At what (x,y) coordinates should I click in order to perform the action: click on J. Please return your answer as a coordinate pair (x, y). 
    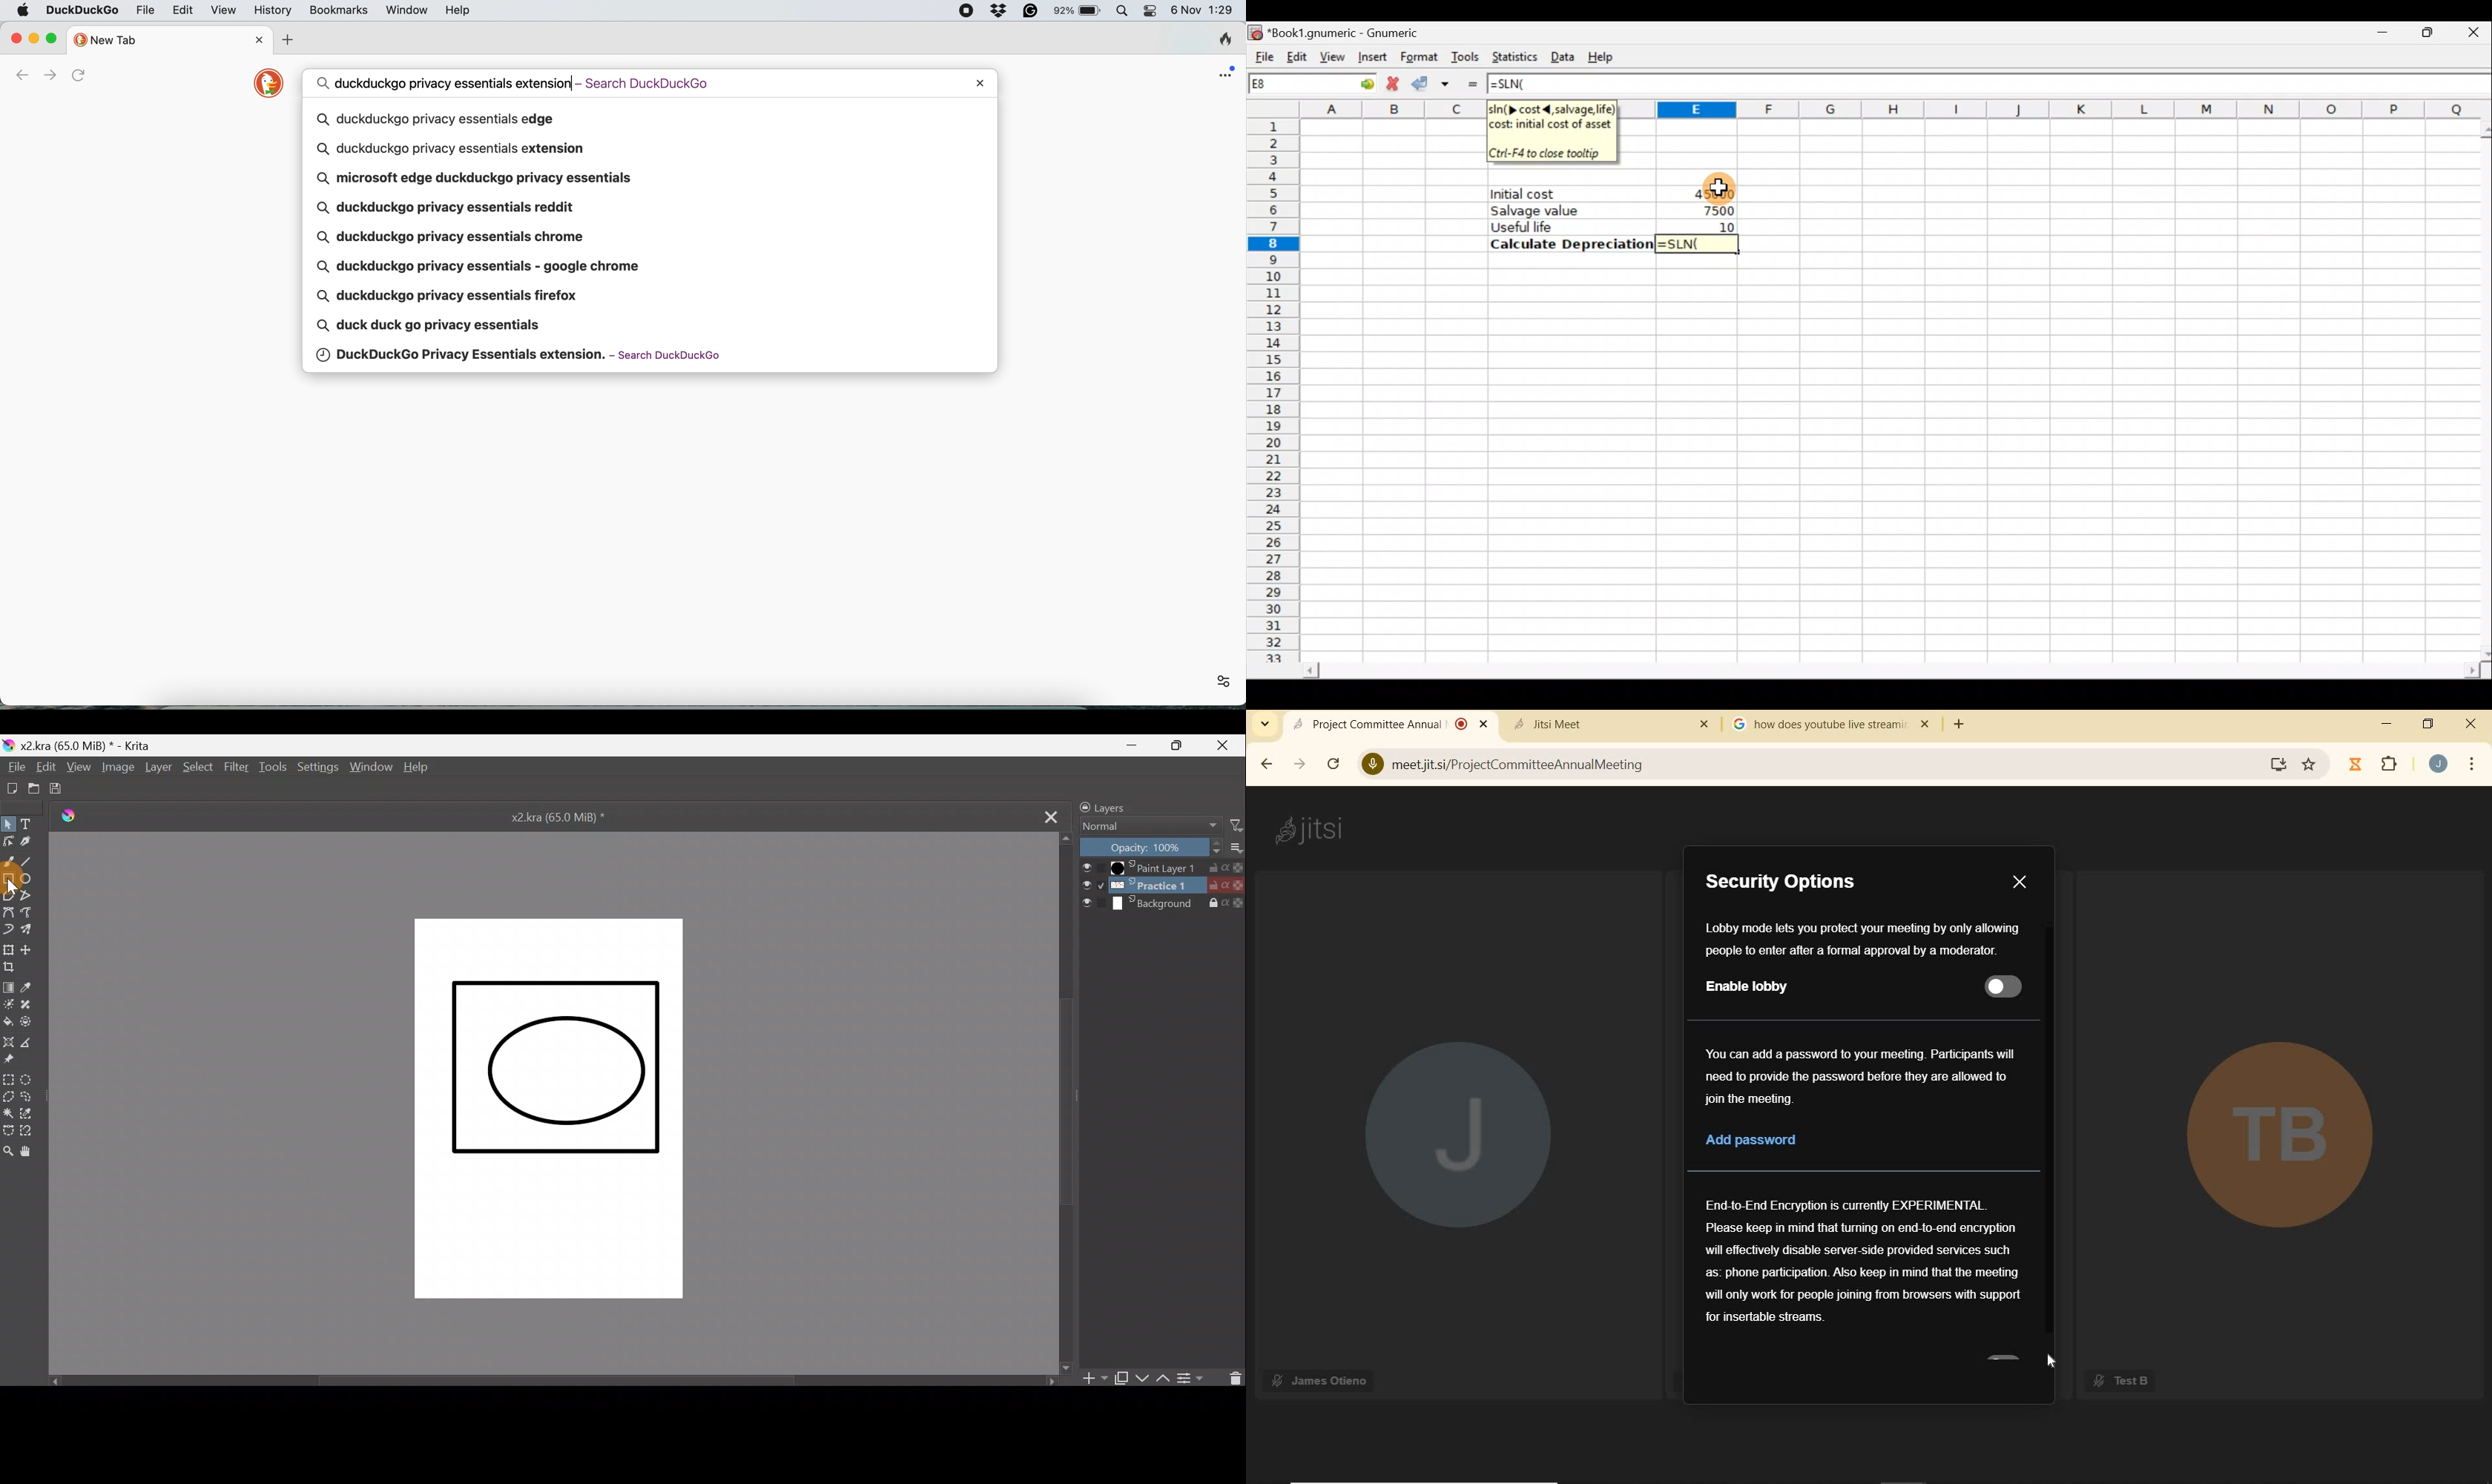
    Looking at the image, I should click on (1452, 1128).